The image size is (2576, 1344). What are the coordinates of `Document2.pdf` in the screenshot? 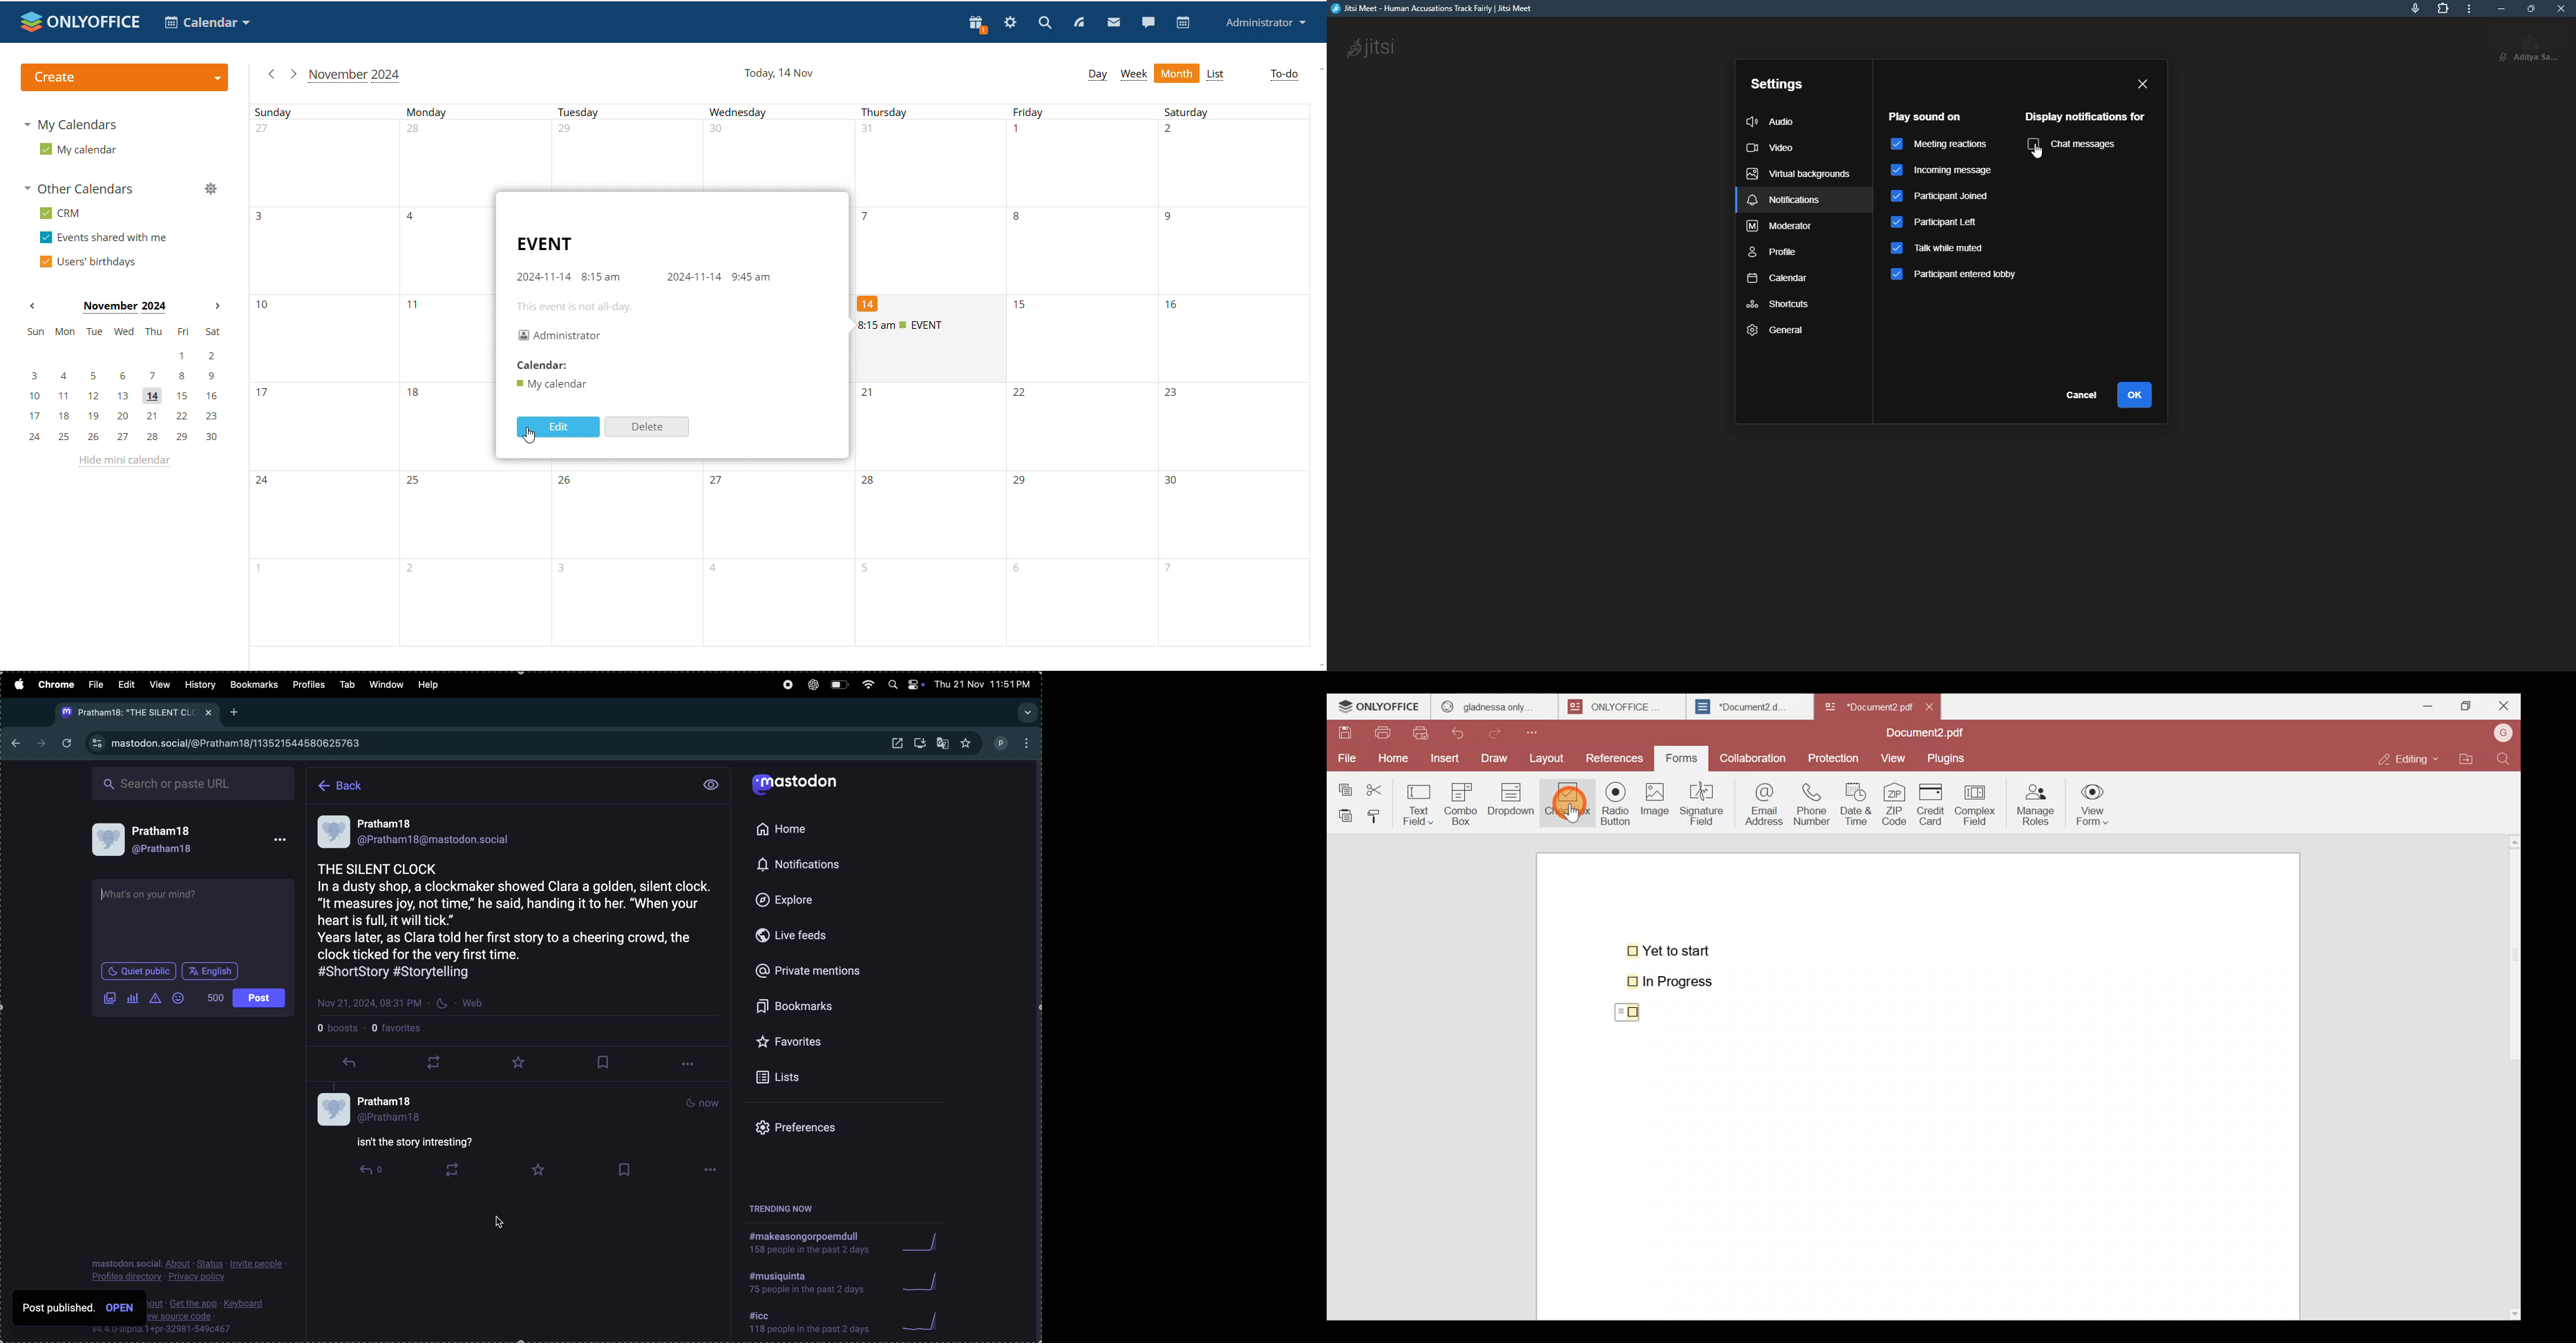 It's located at (1921, 734).